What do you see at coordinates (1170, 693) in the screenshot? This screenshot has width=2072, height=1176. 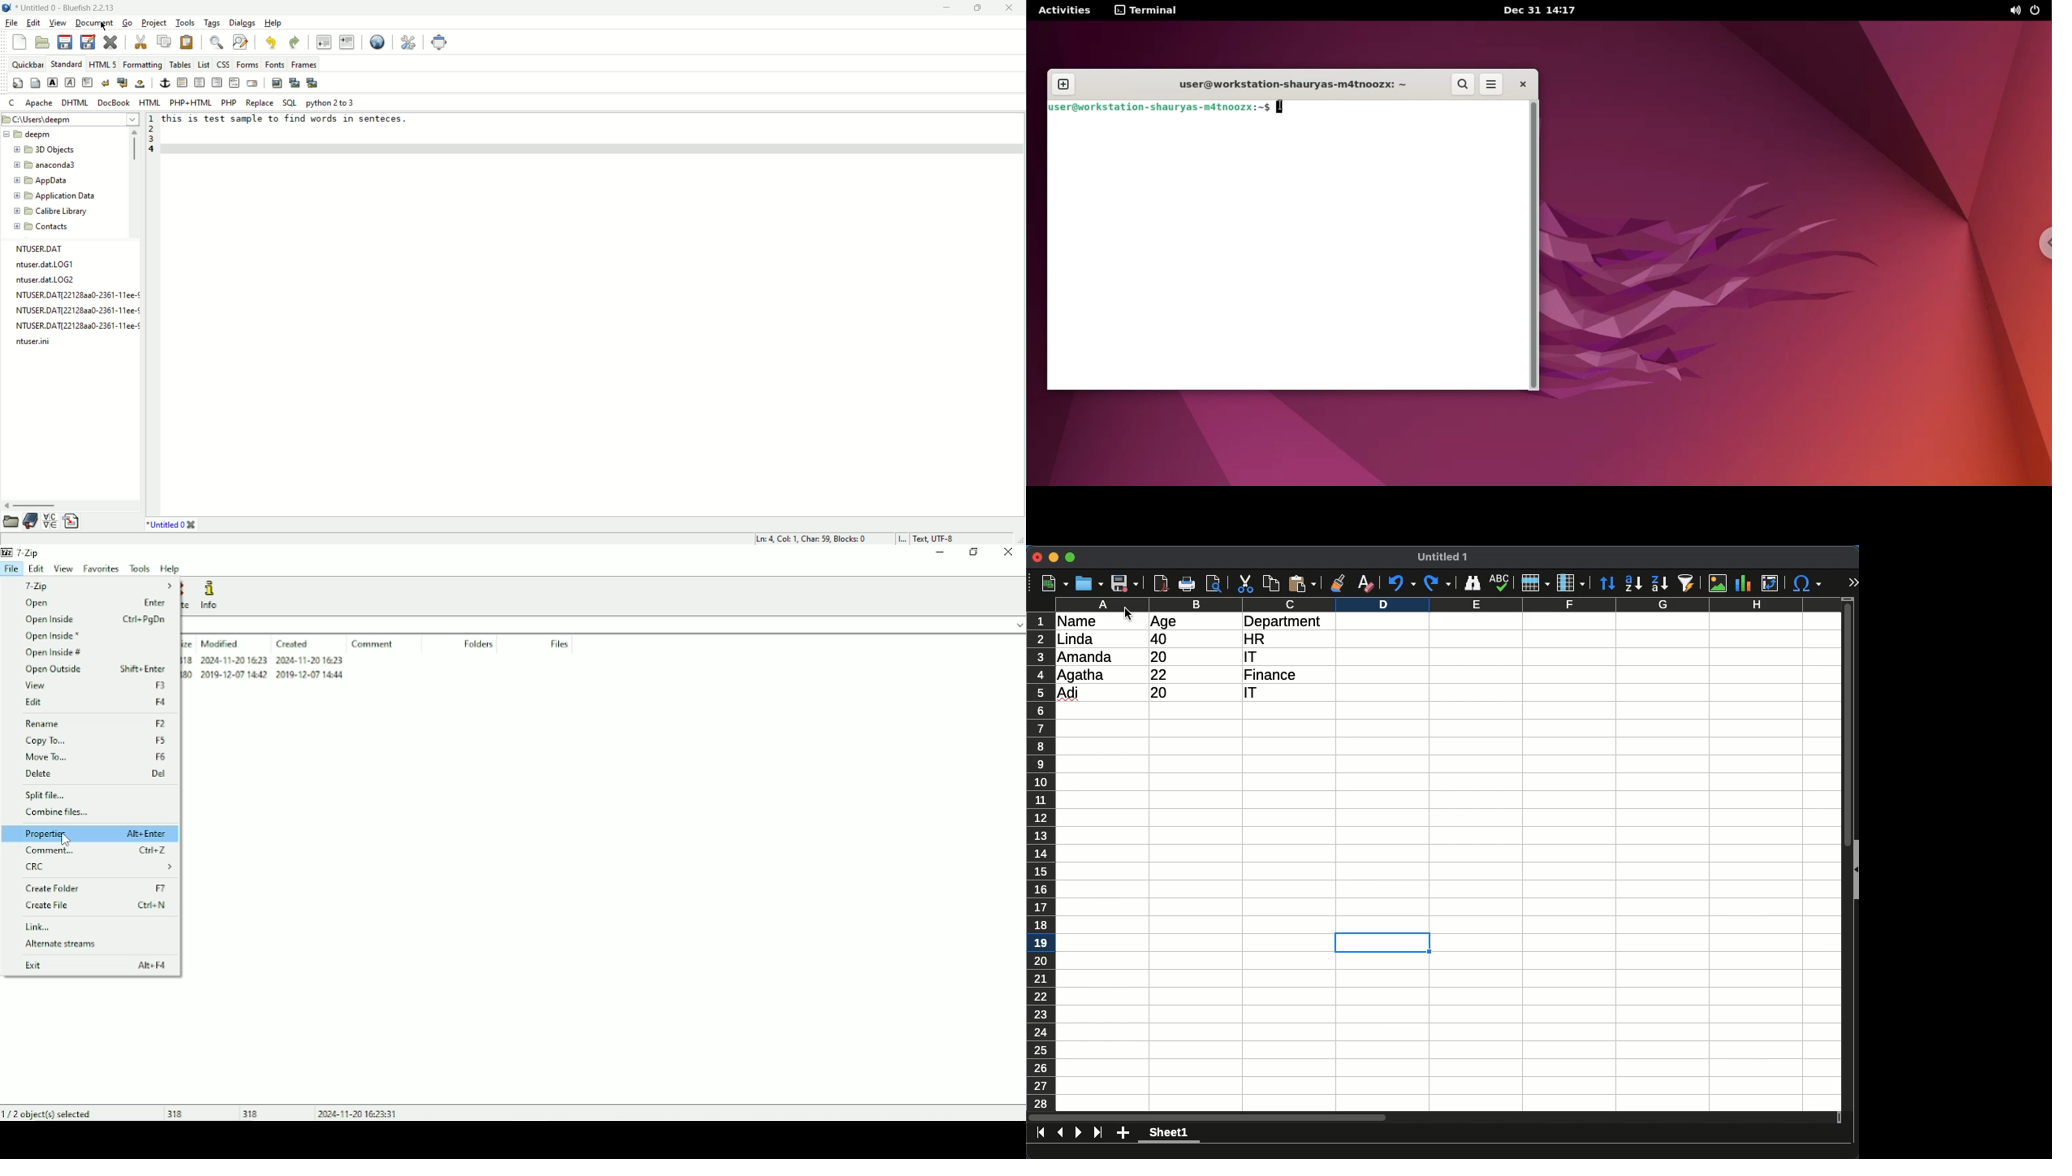 I see `20` at bounding box center [1170, 693].